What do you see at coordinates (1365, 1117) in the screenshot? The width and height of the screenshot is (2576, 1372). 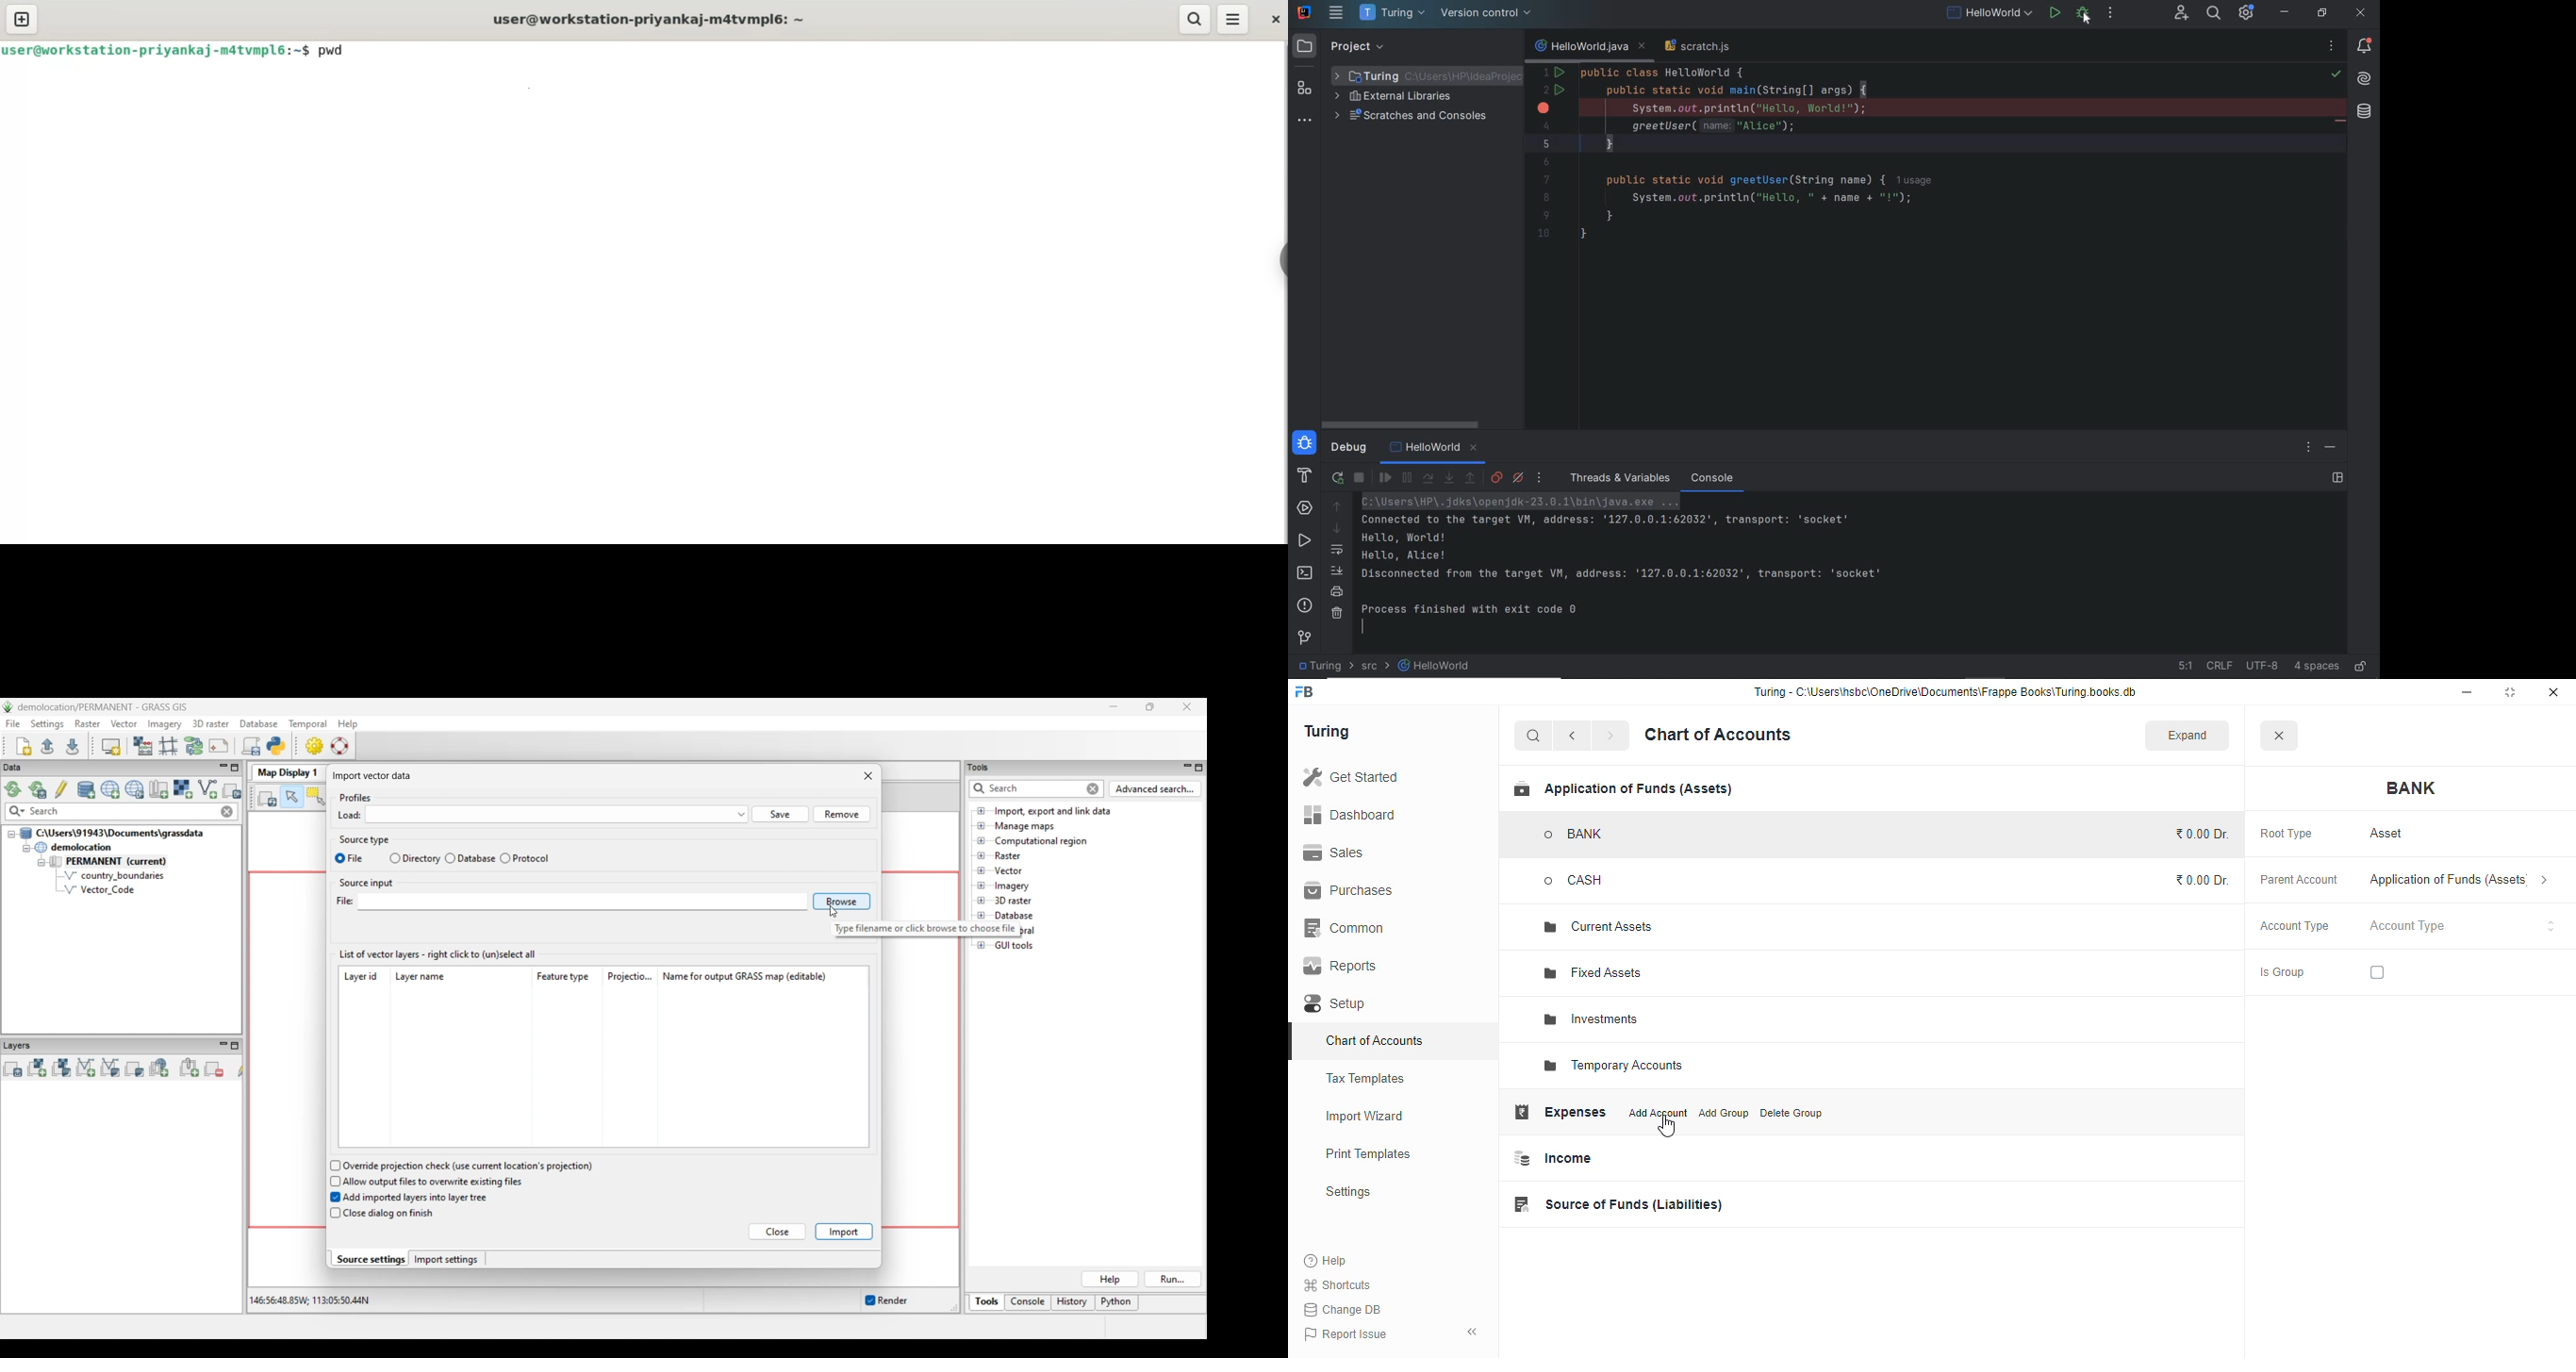 I see `import wizard` at bounding box center [1365, 1117].